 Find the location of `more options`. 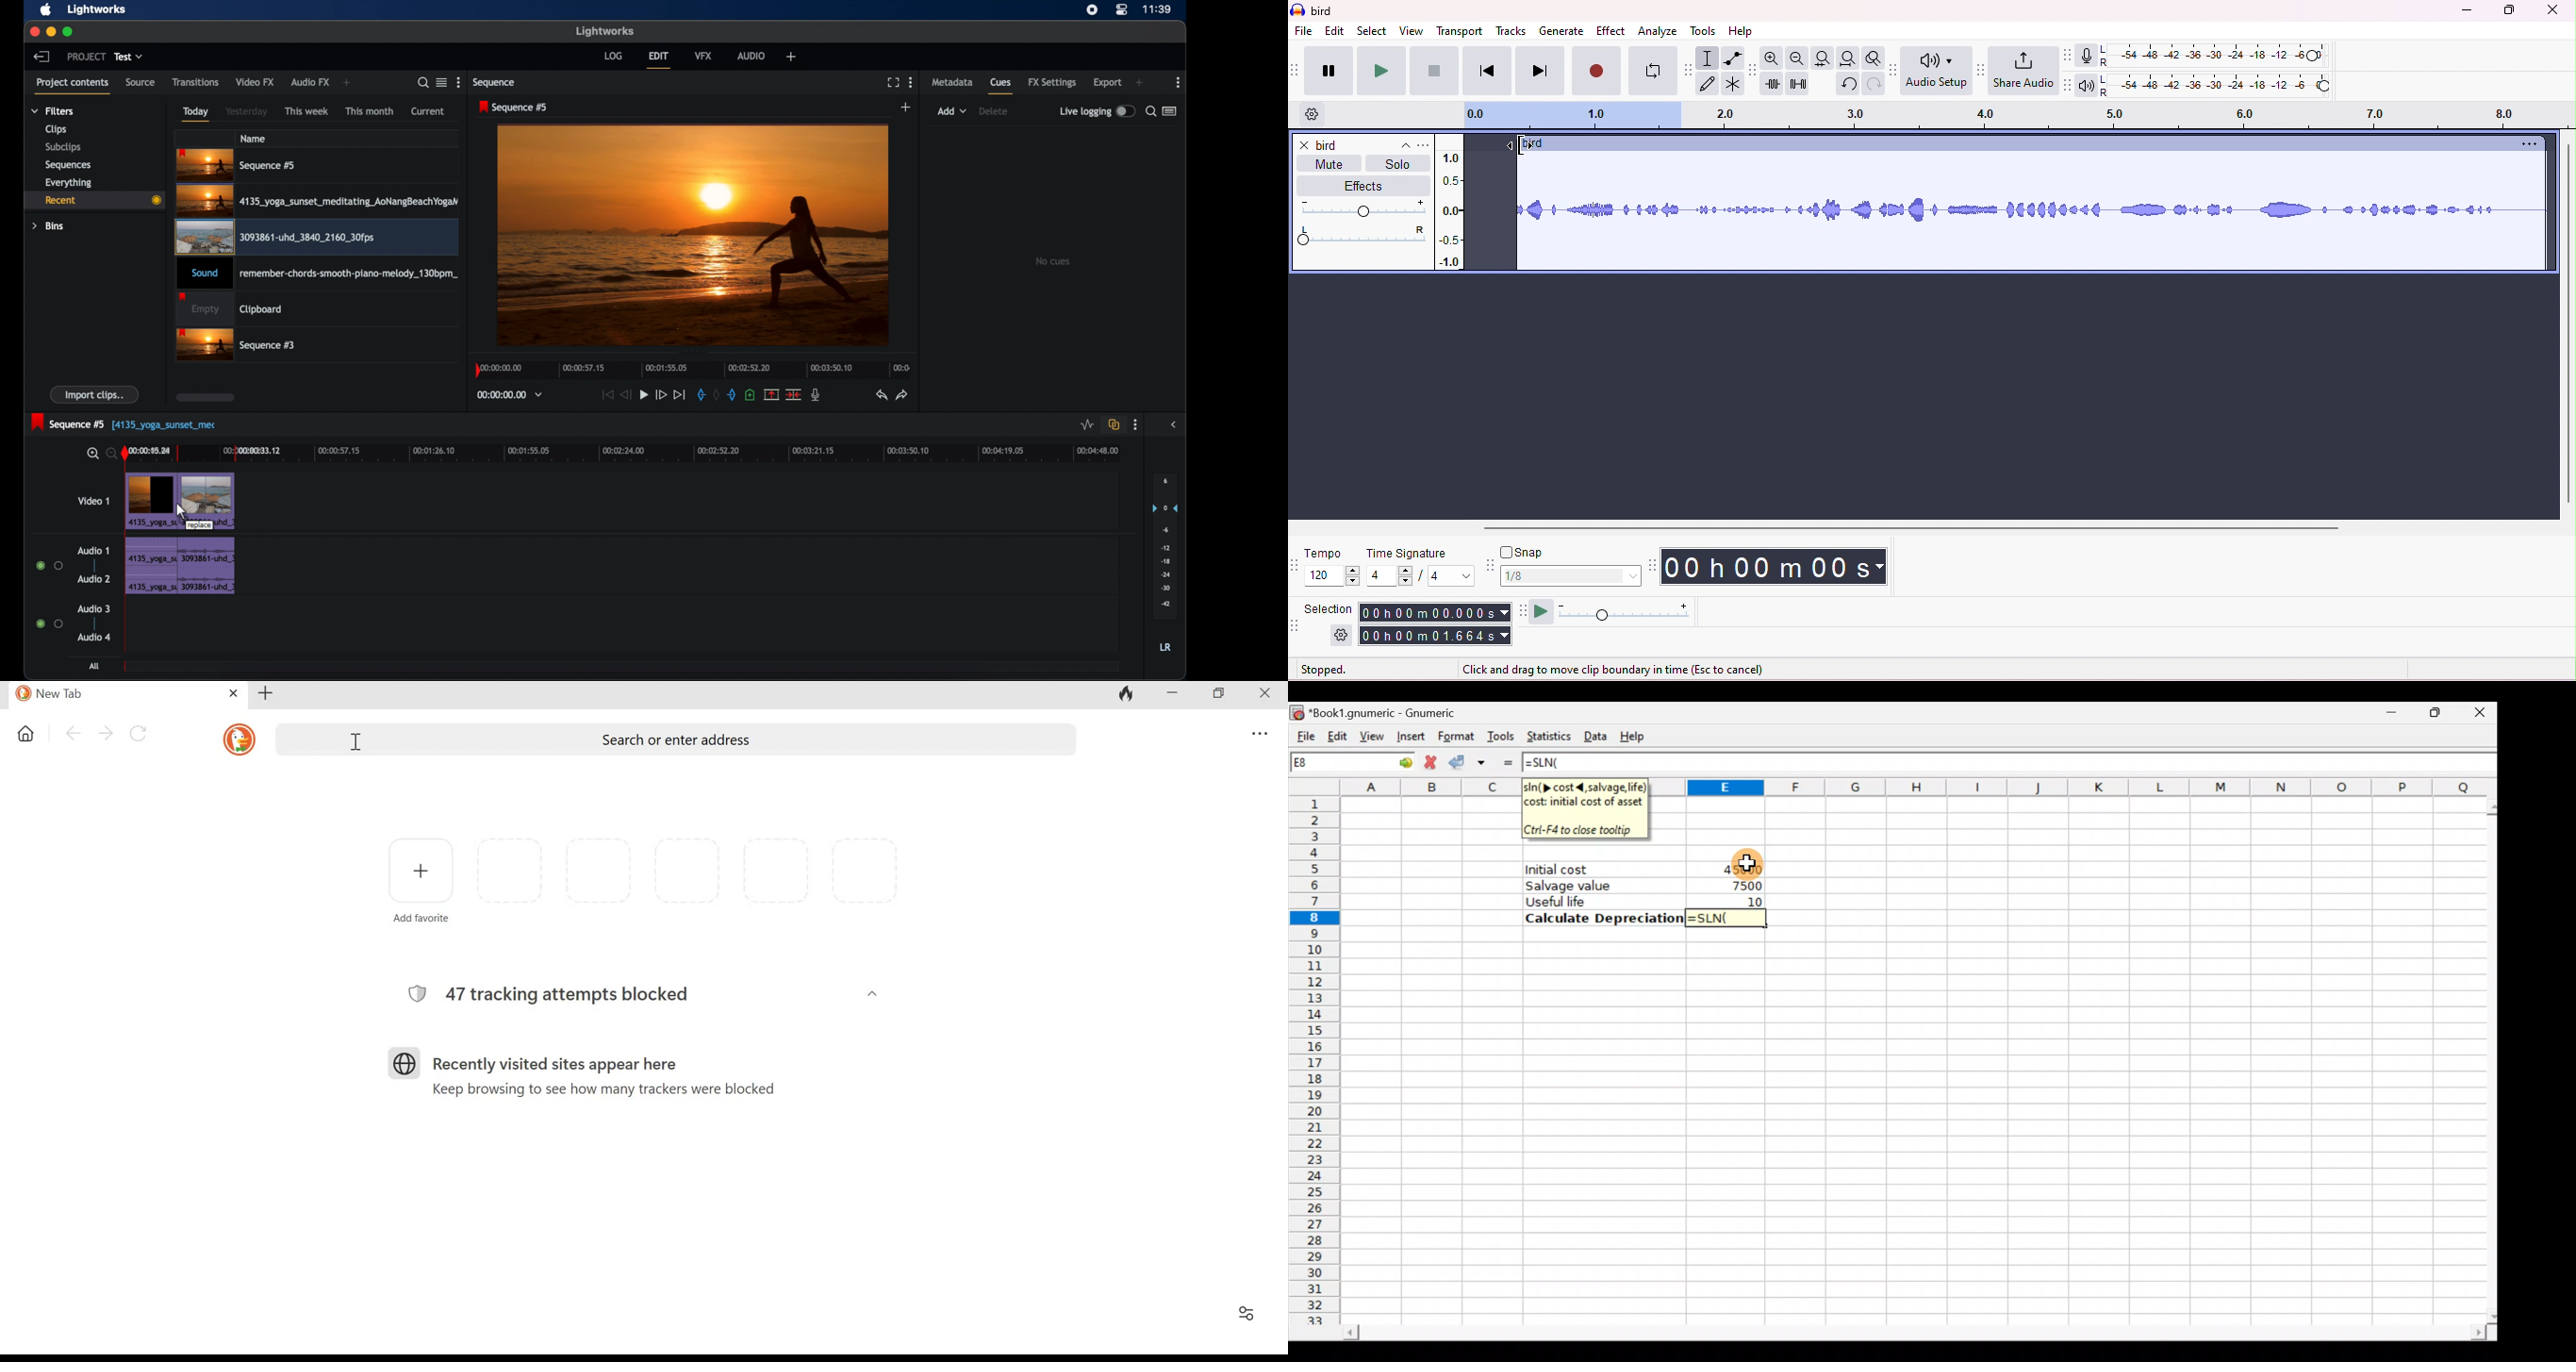

more options is located at coordinates (458, 82).